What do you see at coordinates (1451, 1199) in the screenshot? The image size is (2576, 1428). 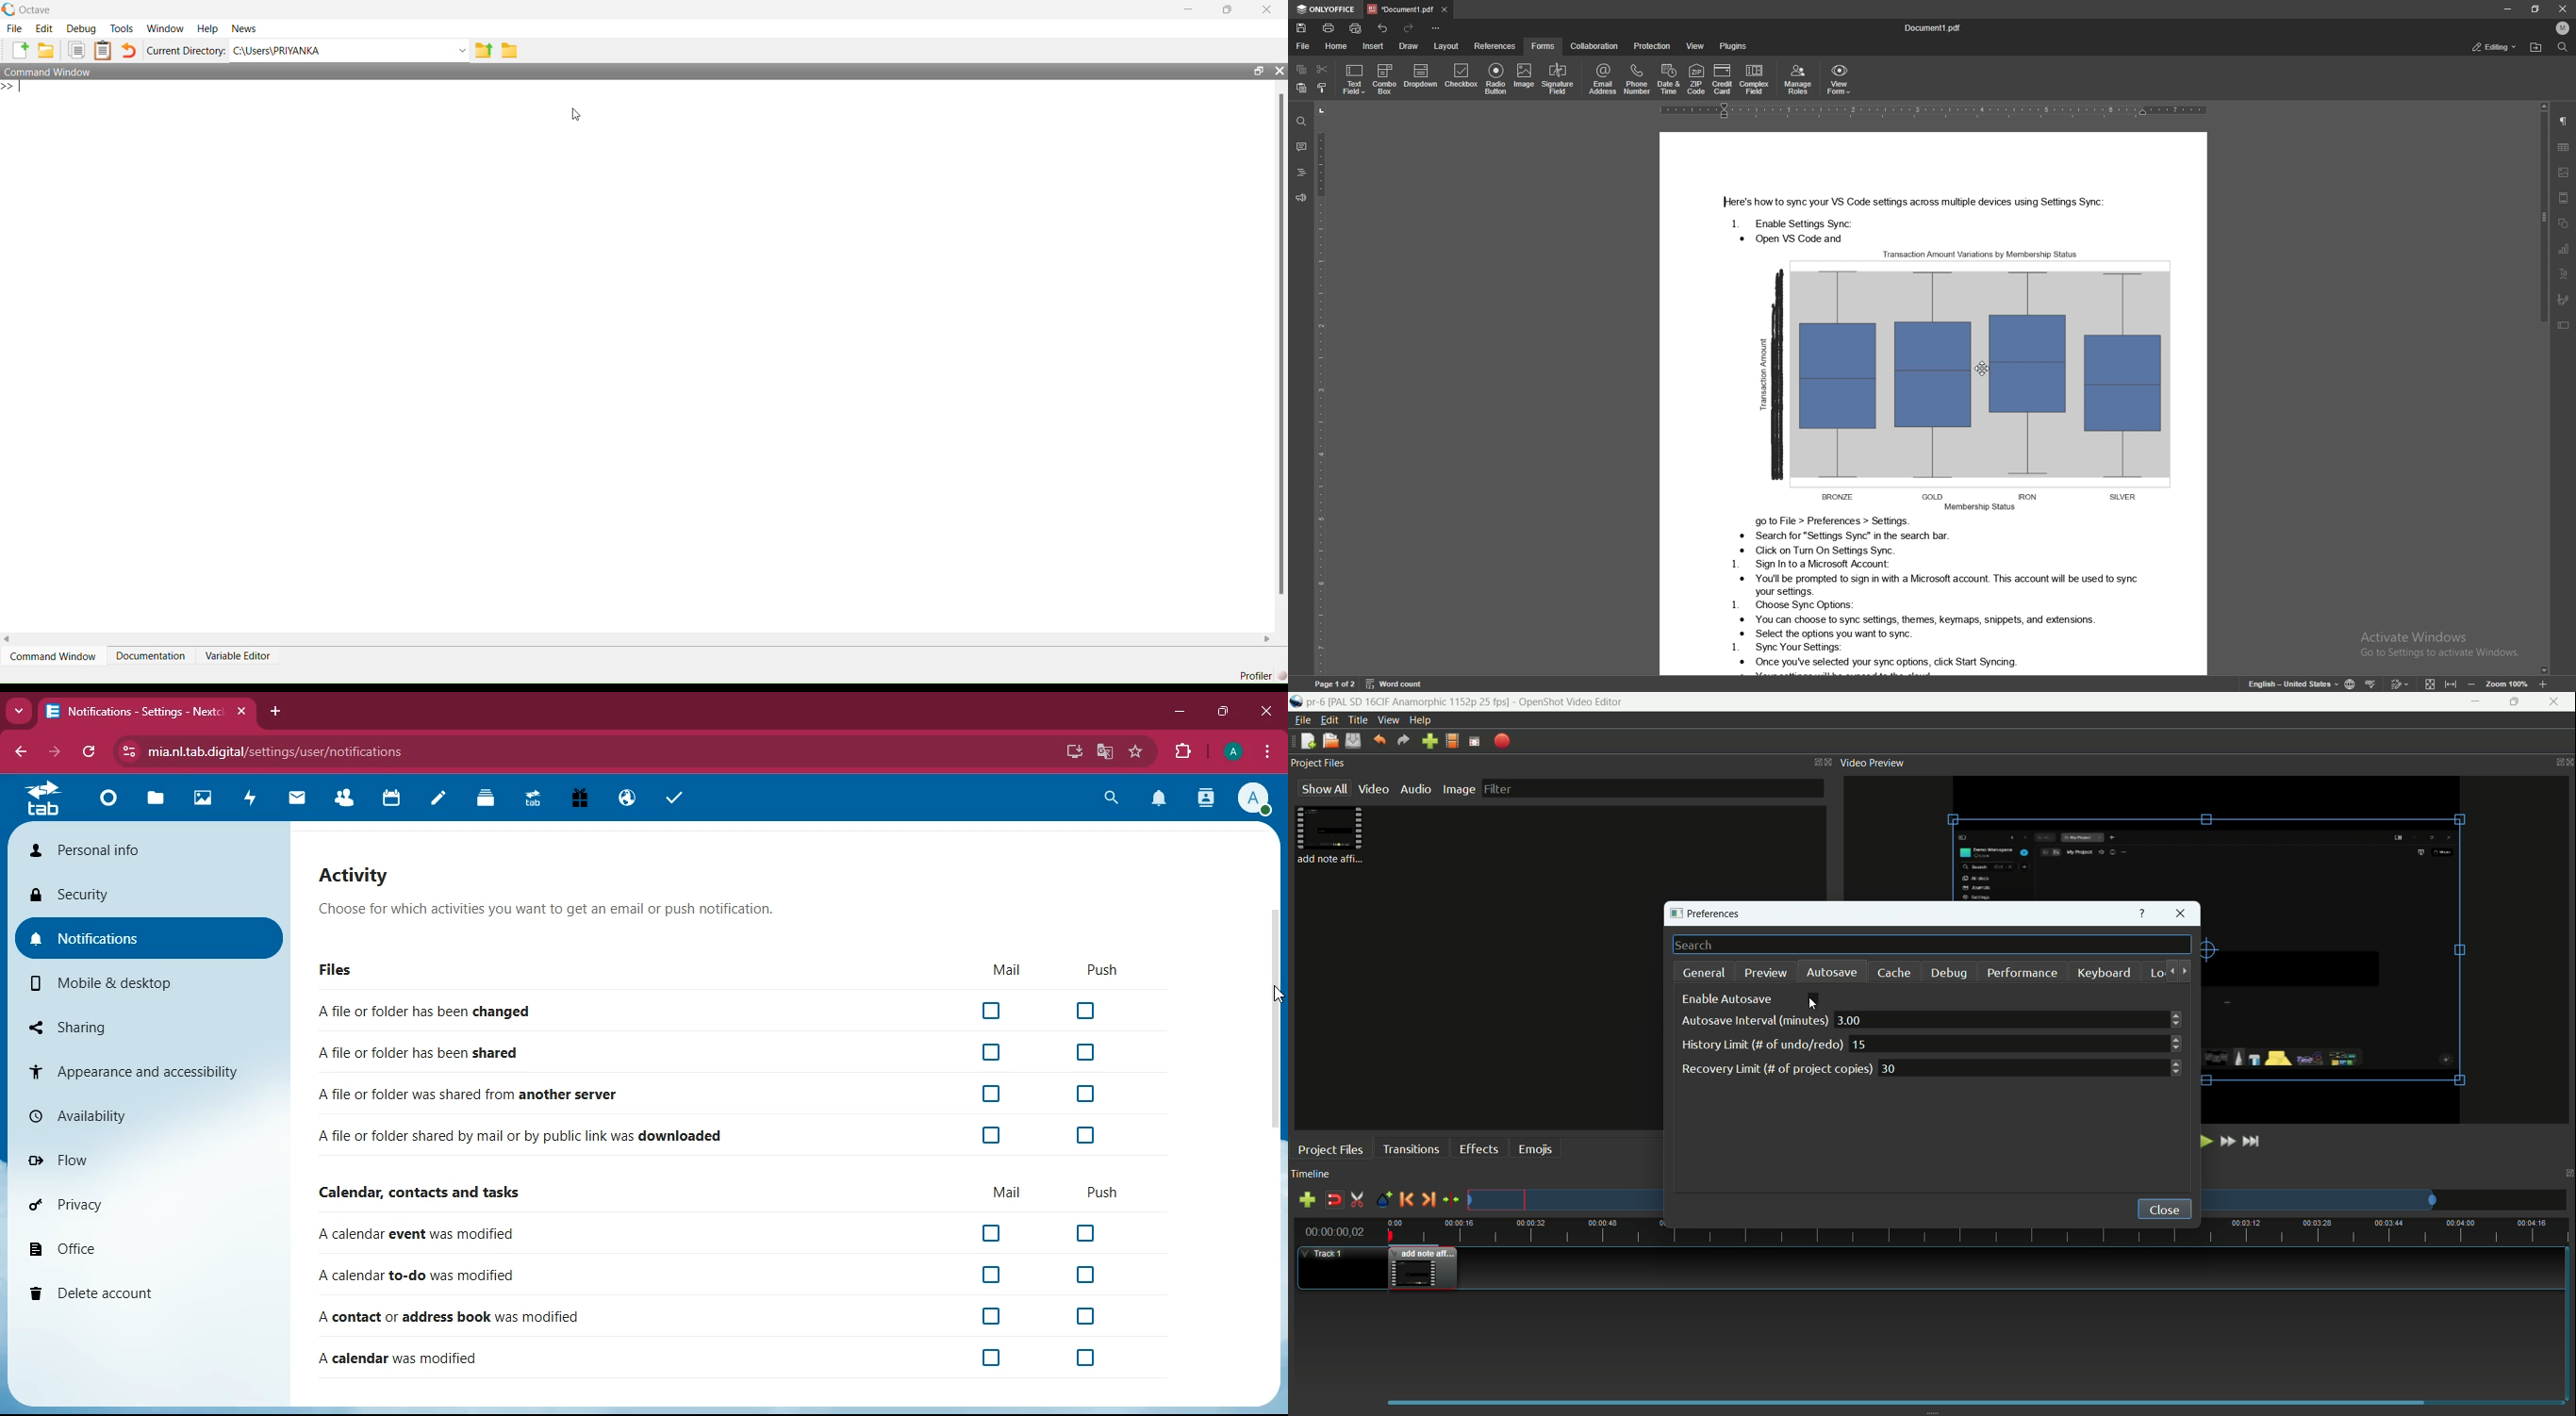 I see `center the timeline on the playhead` at bounding box center [1451, 1199].